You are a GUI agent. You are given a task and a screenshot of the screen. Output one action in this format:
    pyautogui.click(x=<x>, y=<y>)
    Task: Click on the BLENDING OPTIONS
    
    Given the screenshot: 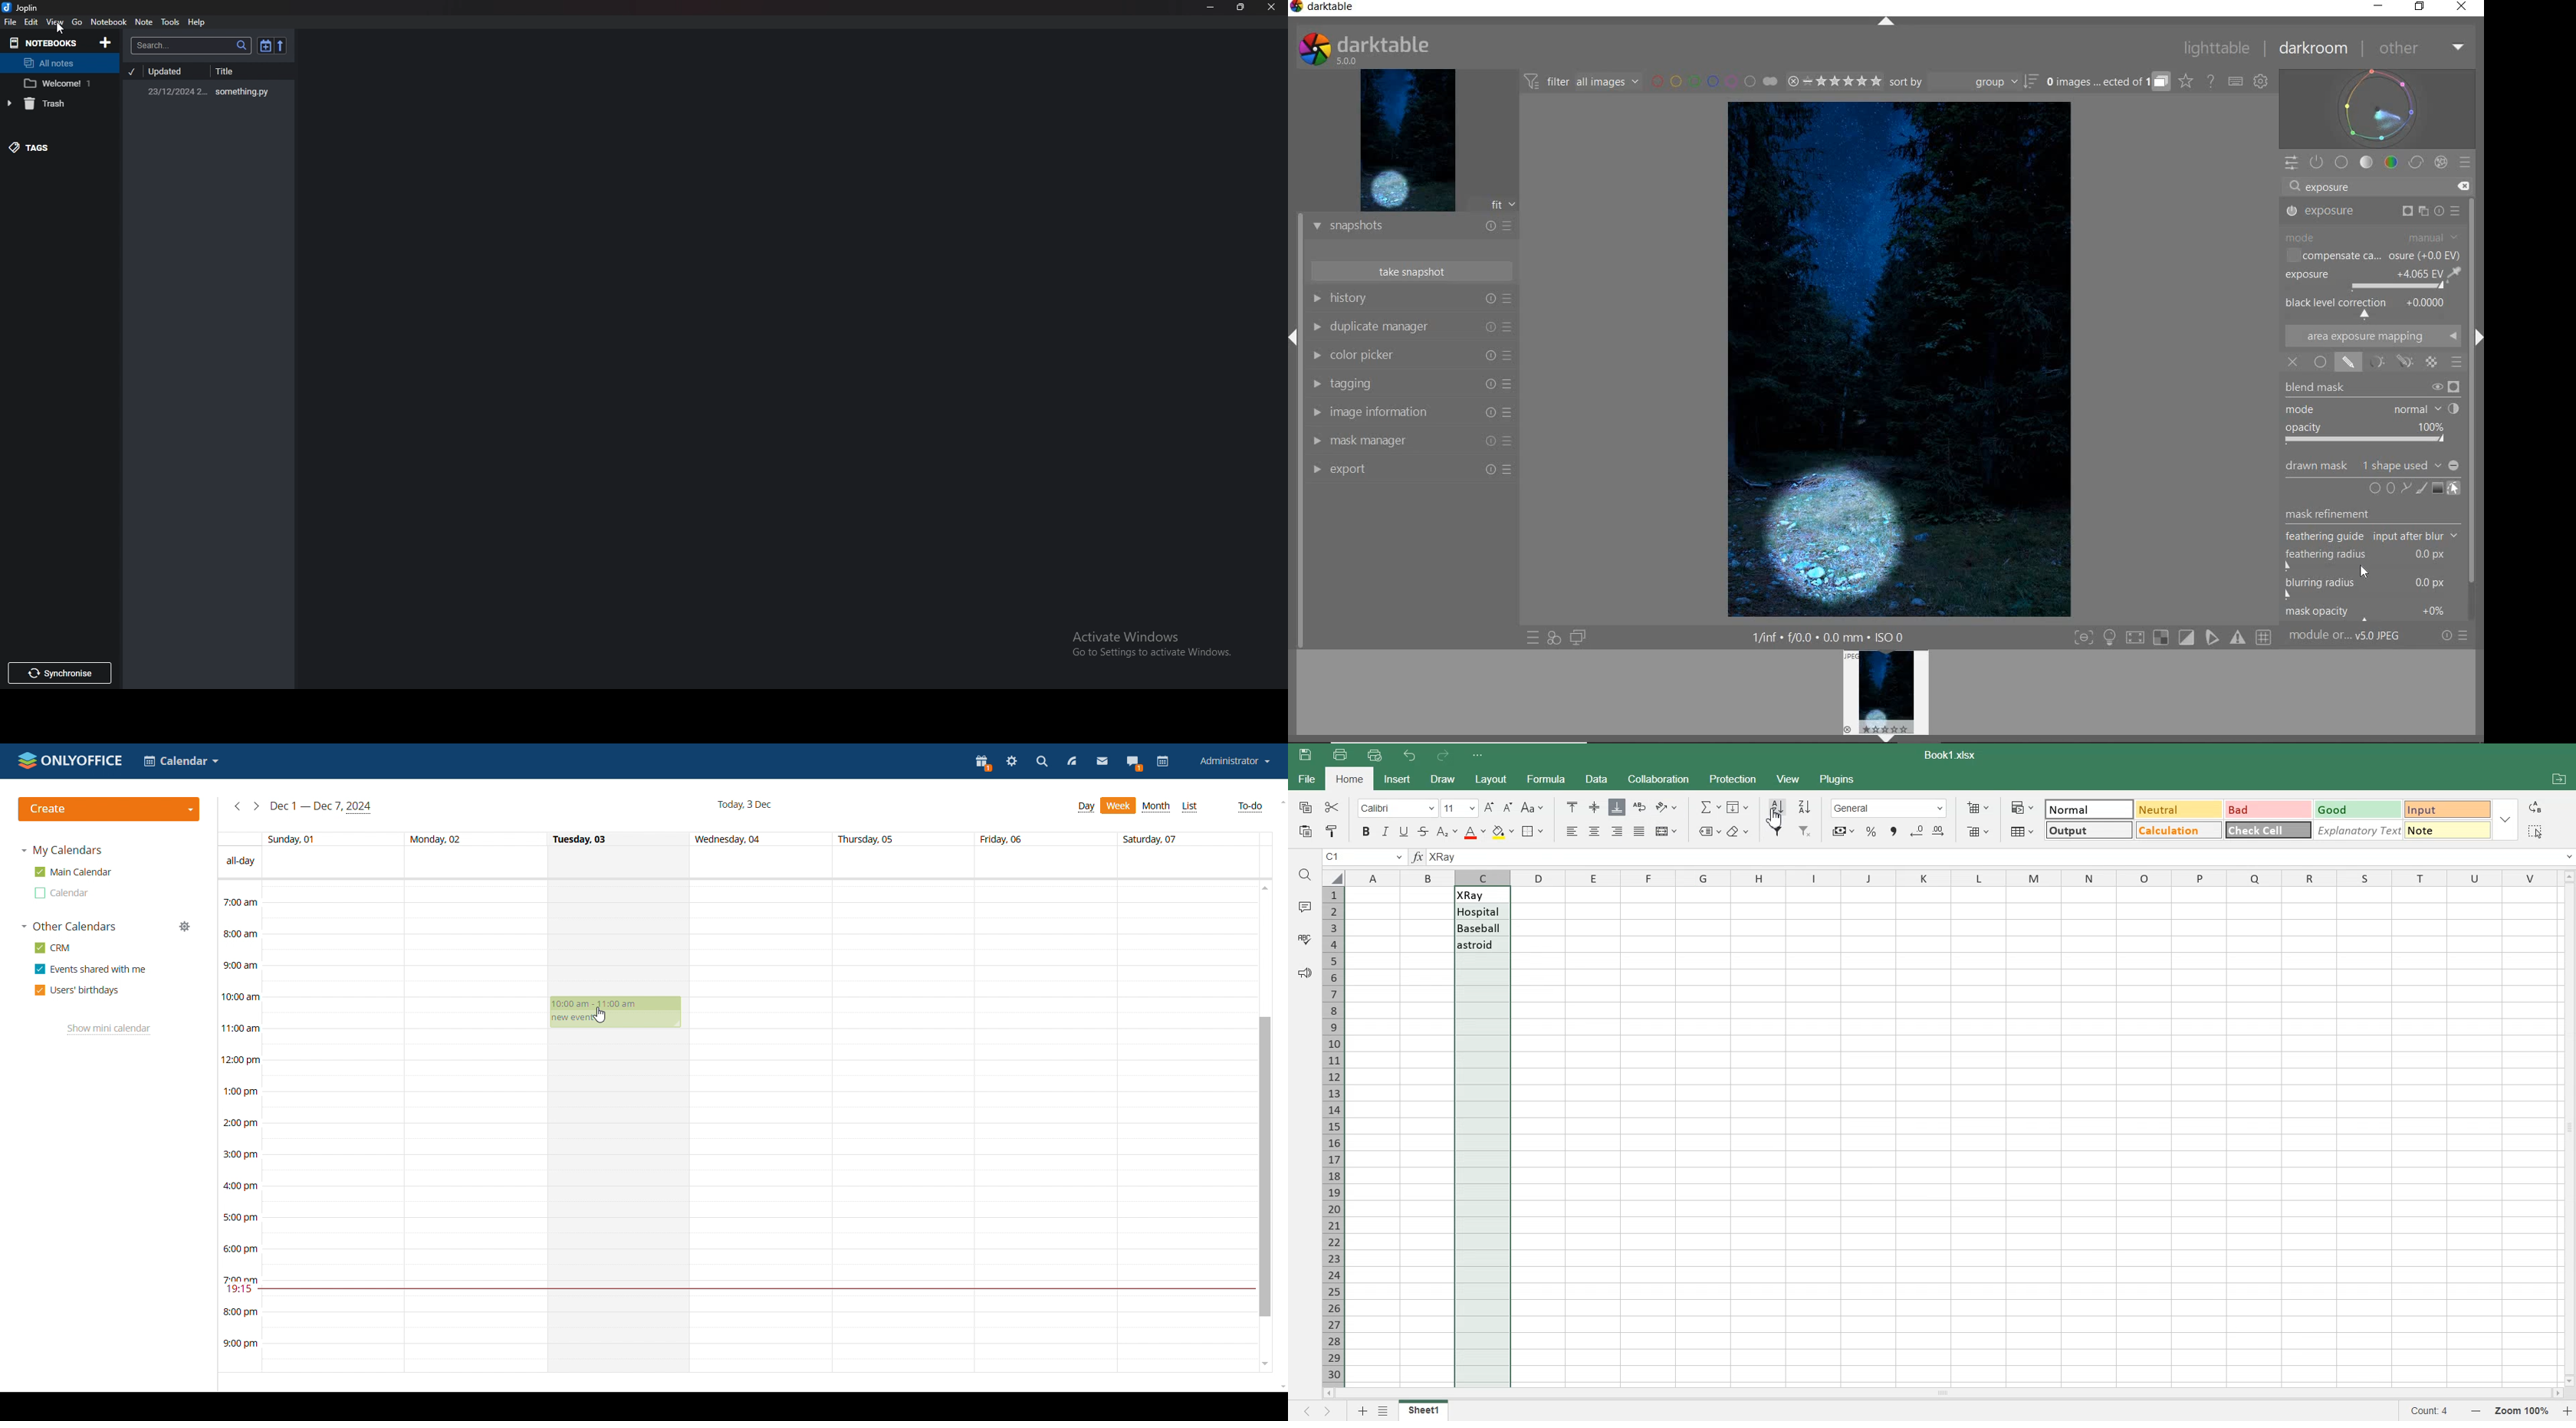 What is the action you would take?
    pyautogui.click(x=2458, y=362)
    